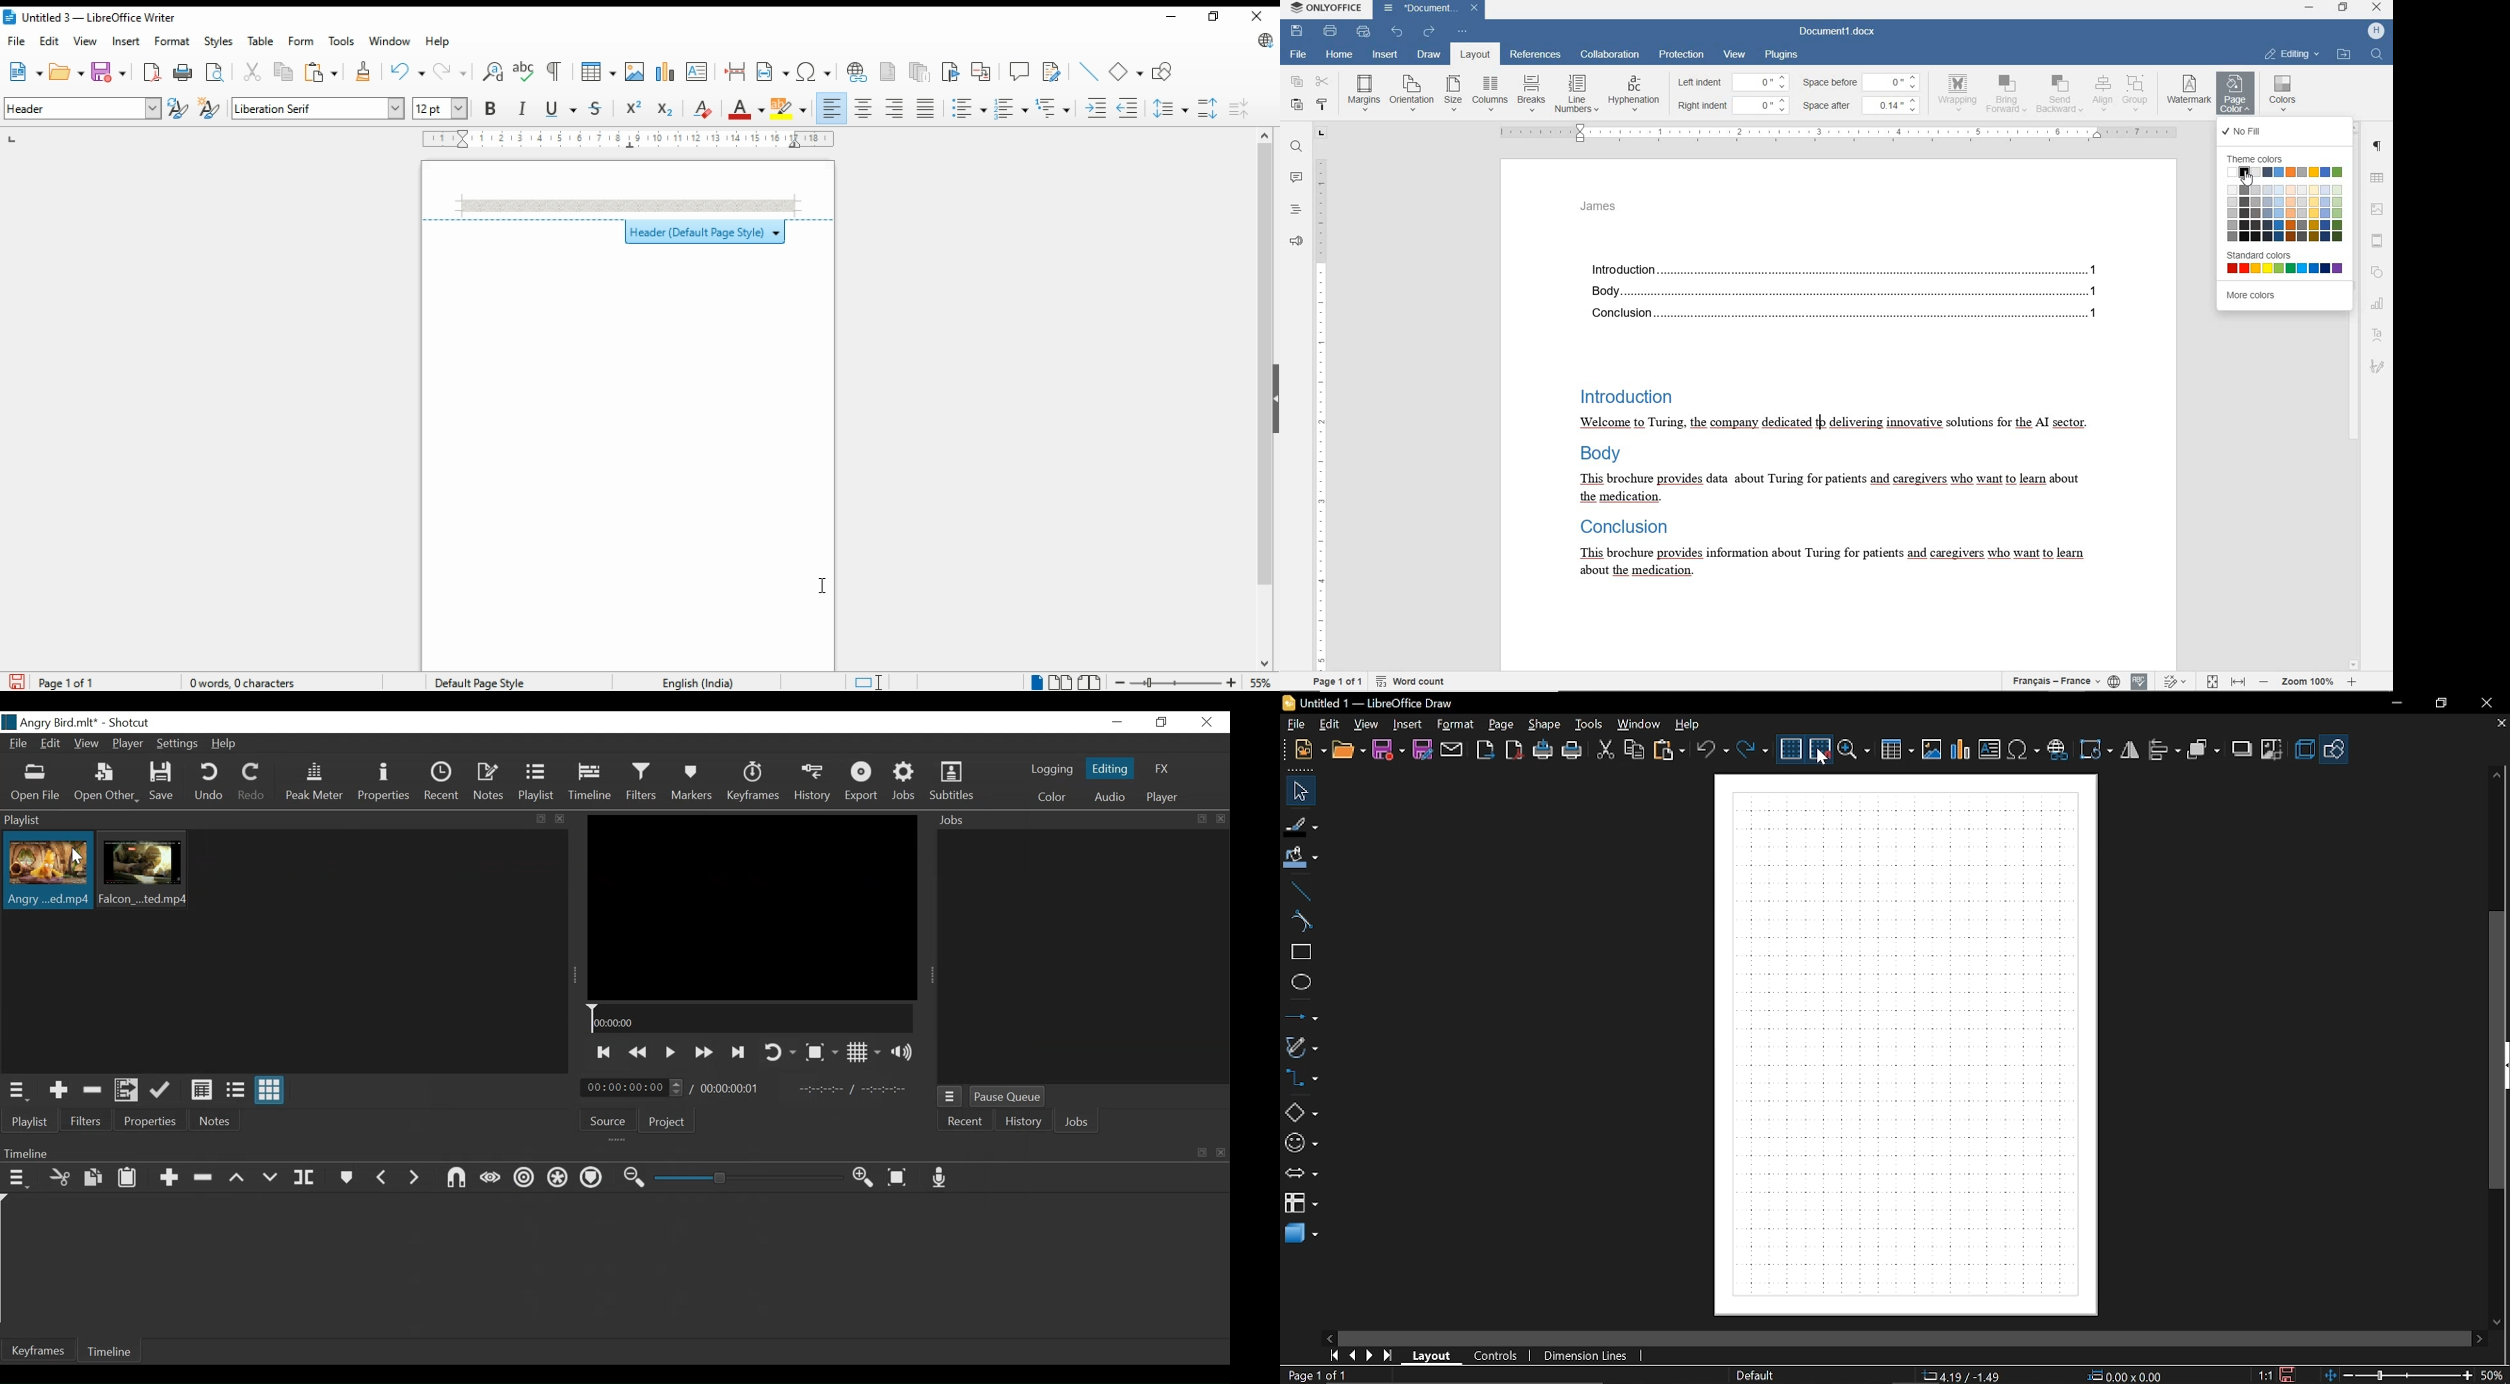 The image size is (2520, 1400). I want to click on co-ordinates, so click(1962, 1376).